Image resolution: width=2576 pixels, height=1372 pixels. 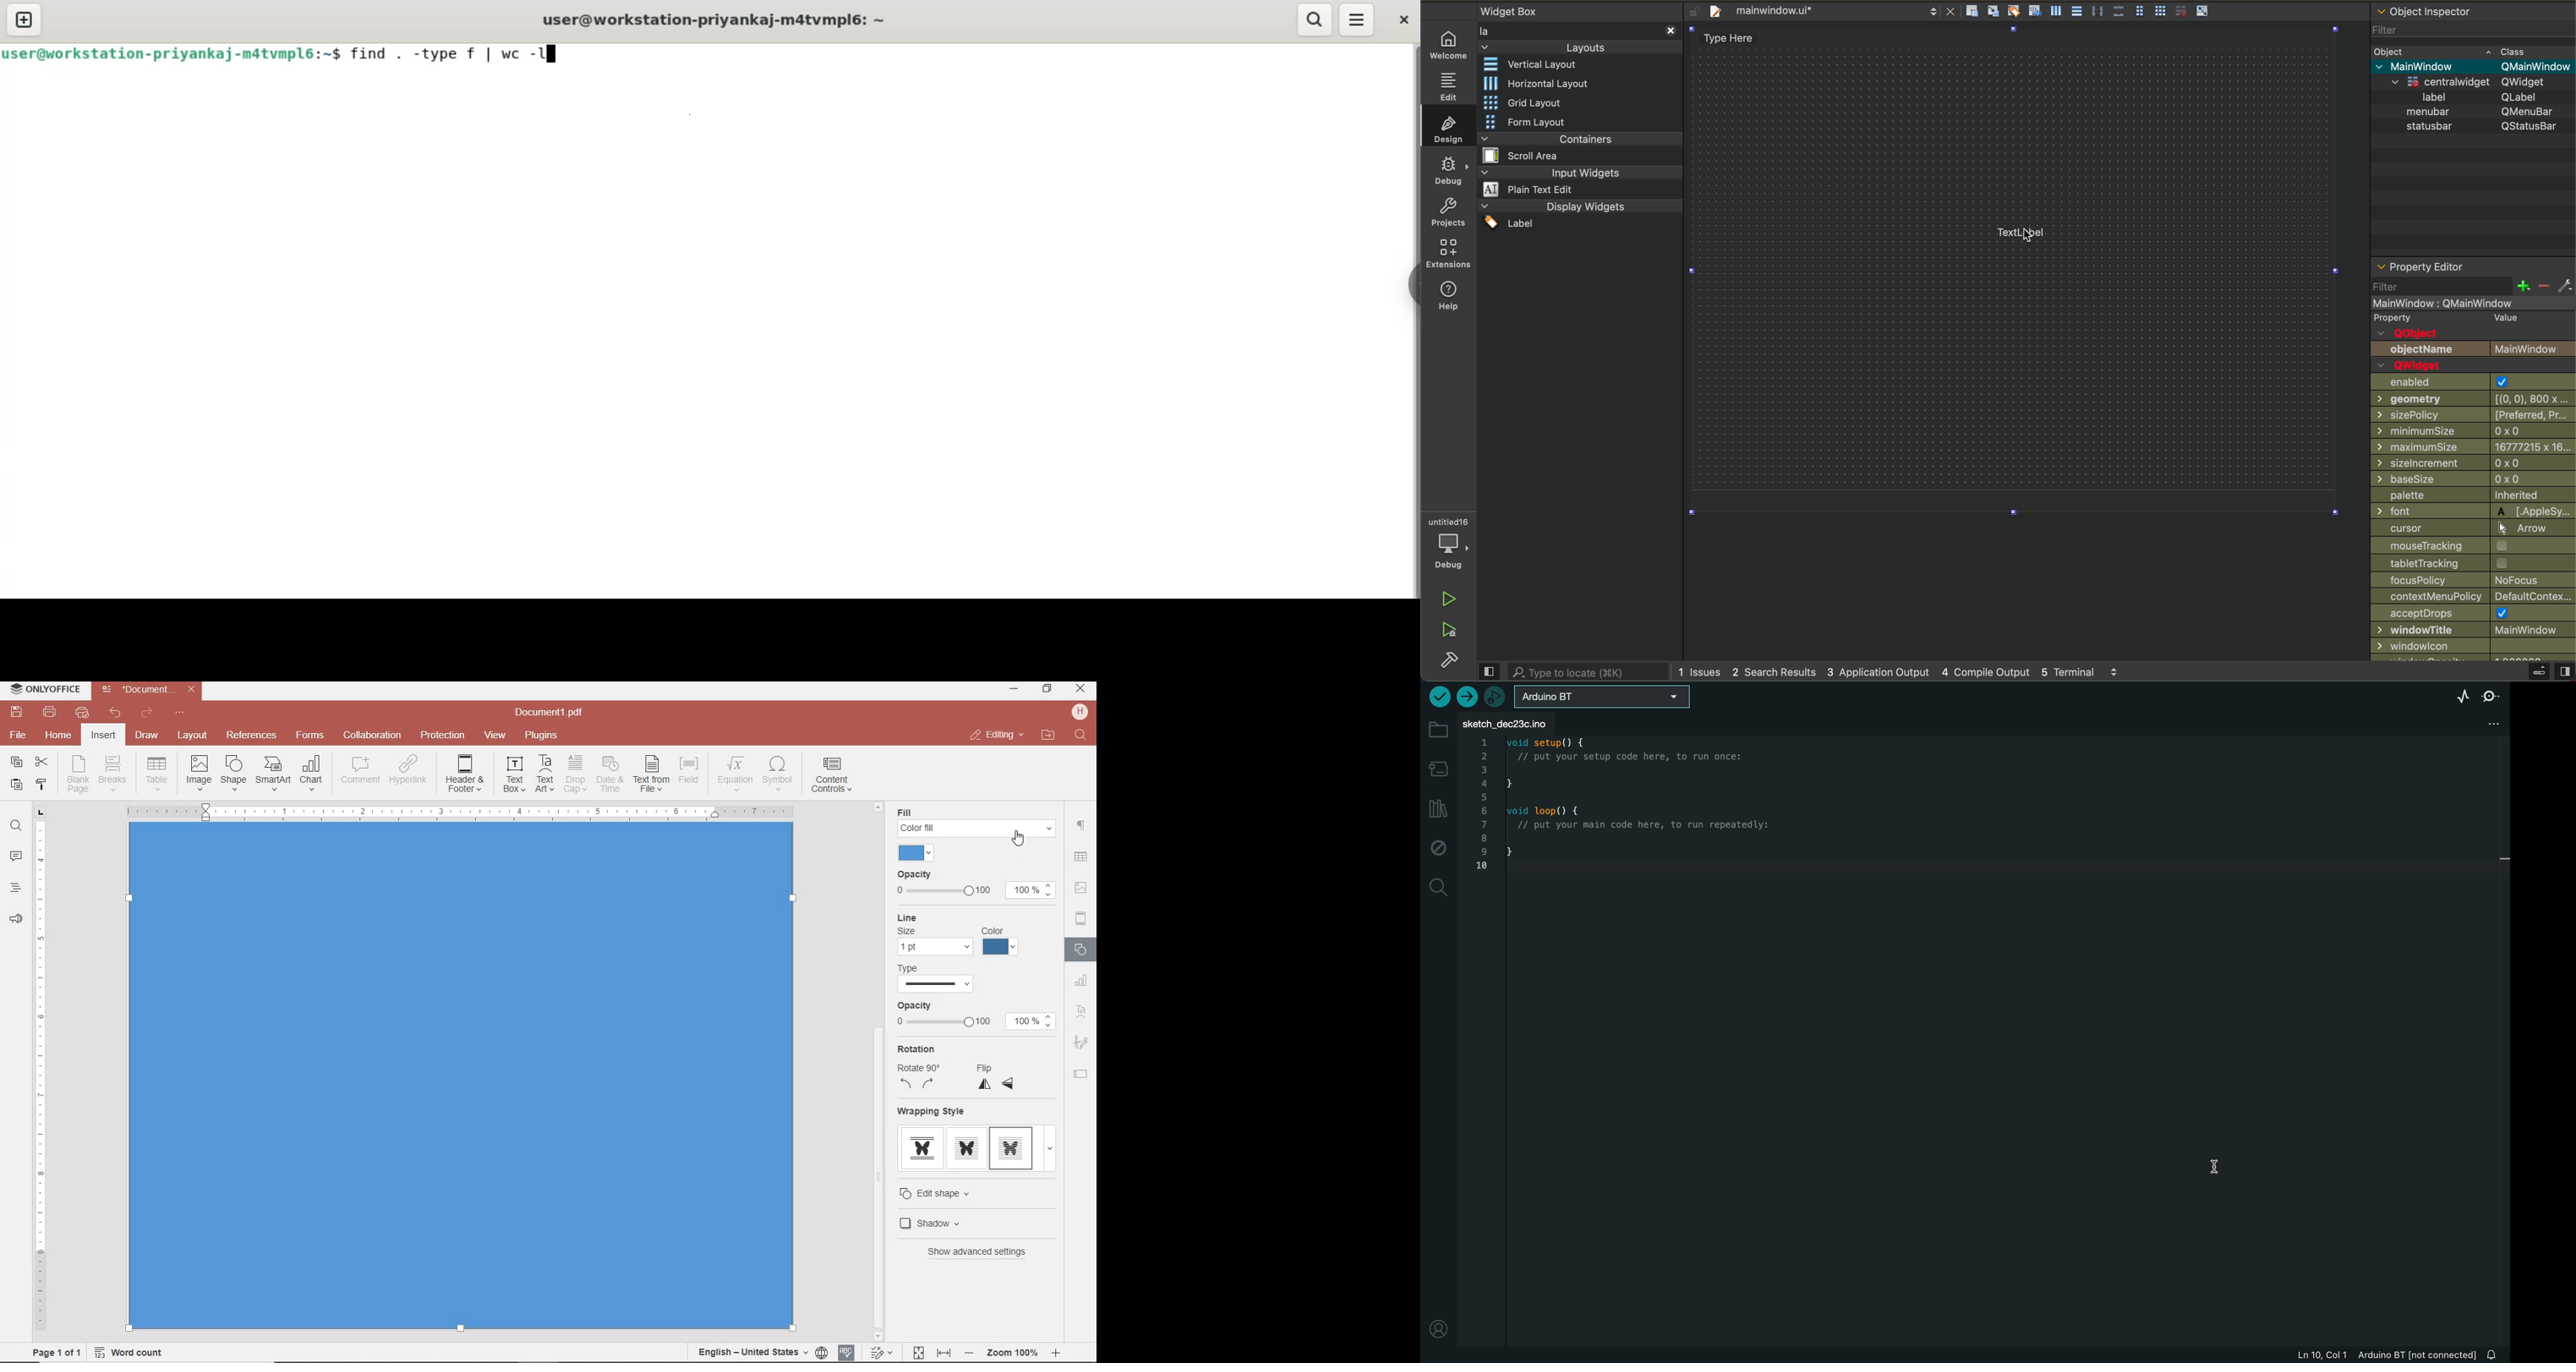 I want to click on qwidget, so click(x=2469, y=83).